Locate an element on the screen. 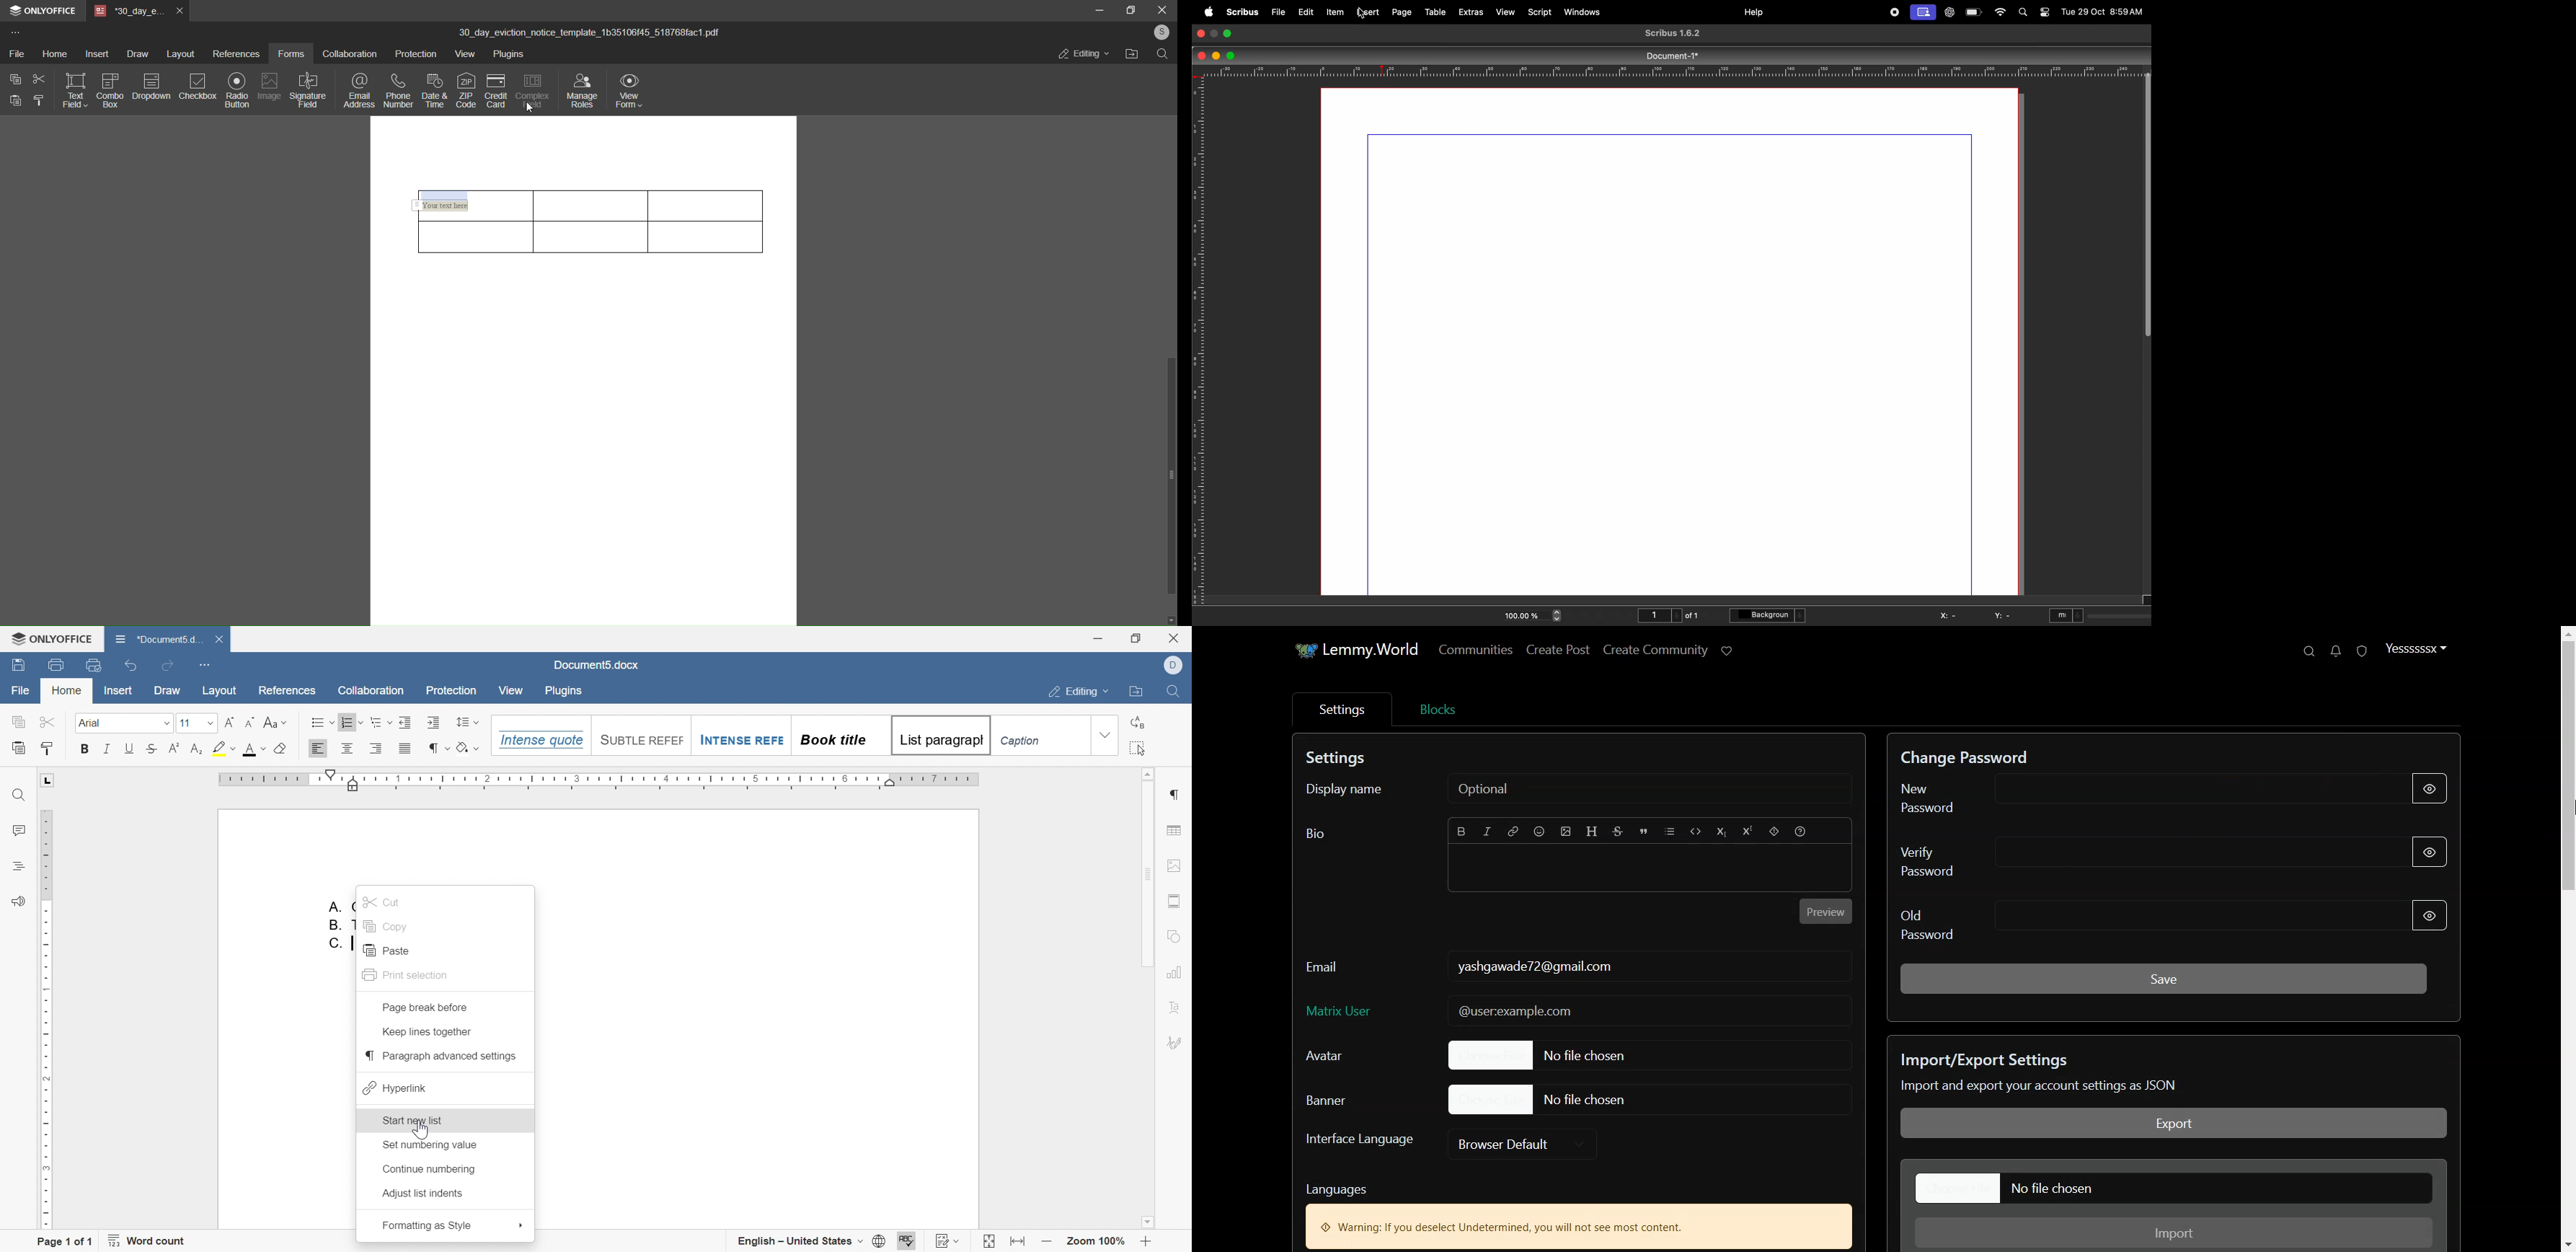 Image resolution: width=2576 pixels, height=1260 pixels. view is located at coordinates (1508, 13).